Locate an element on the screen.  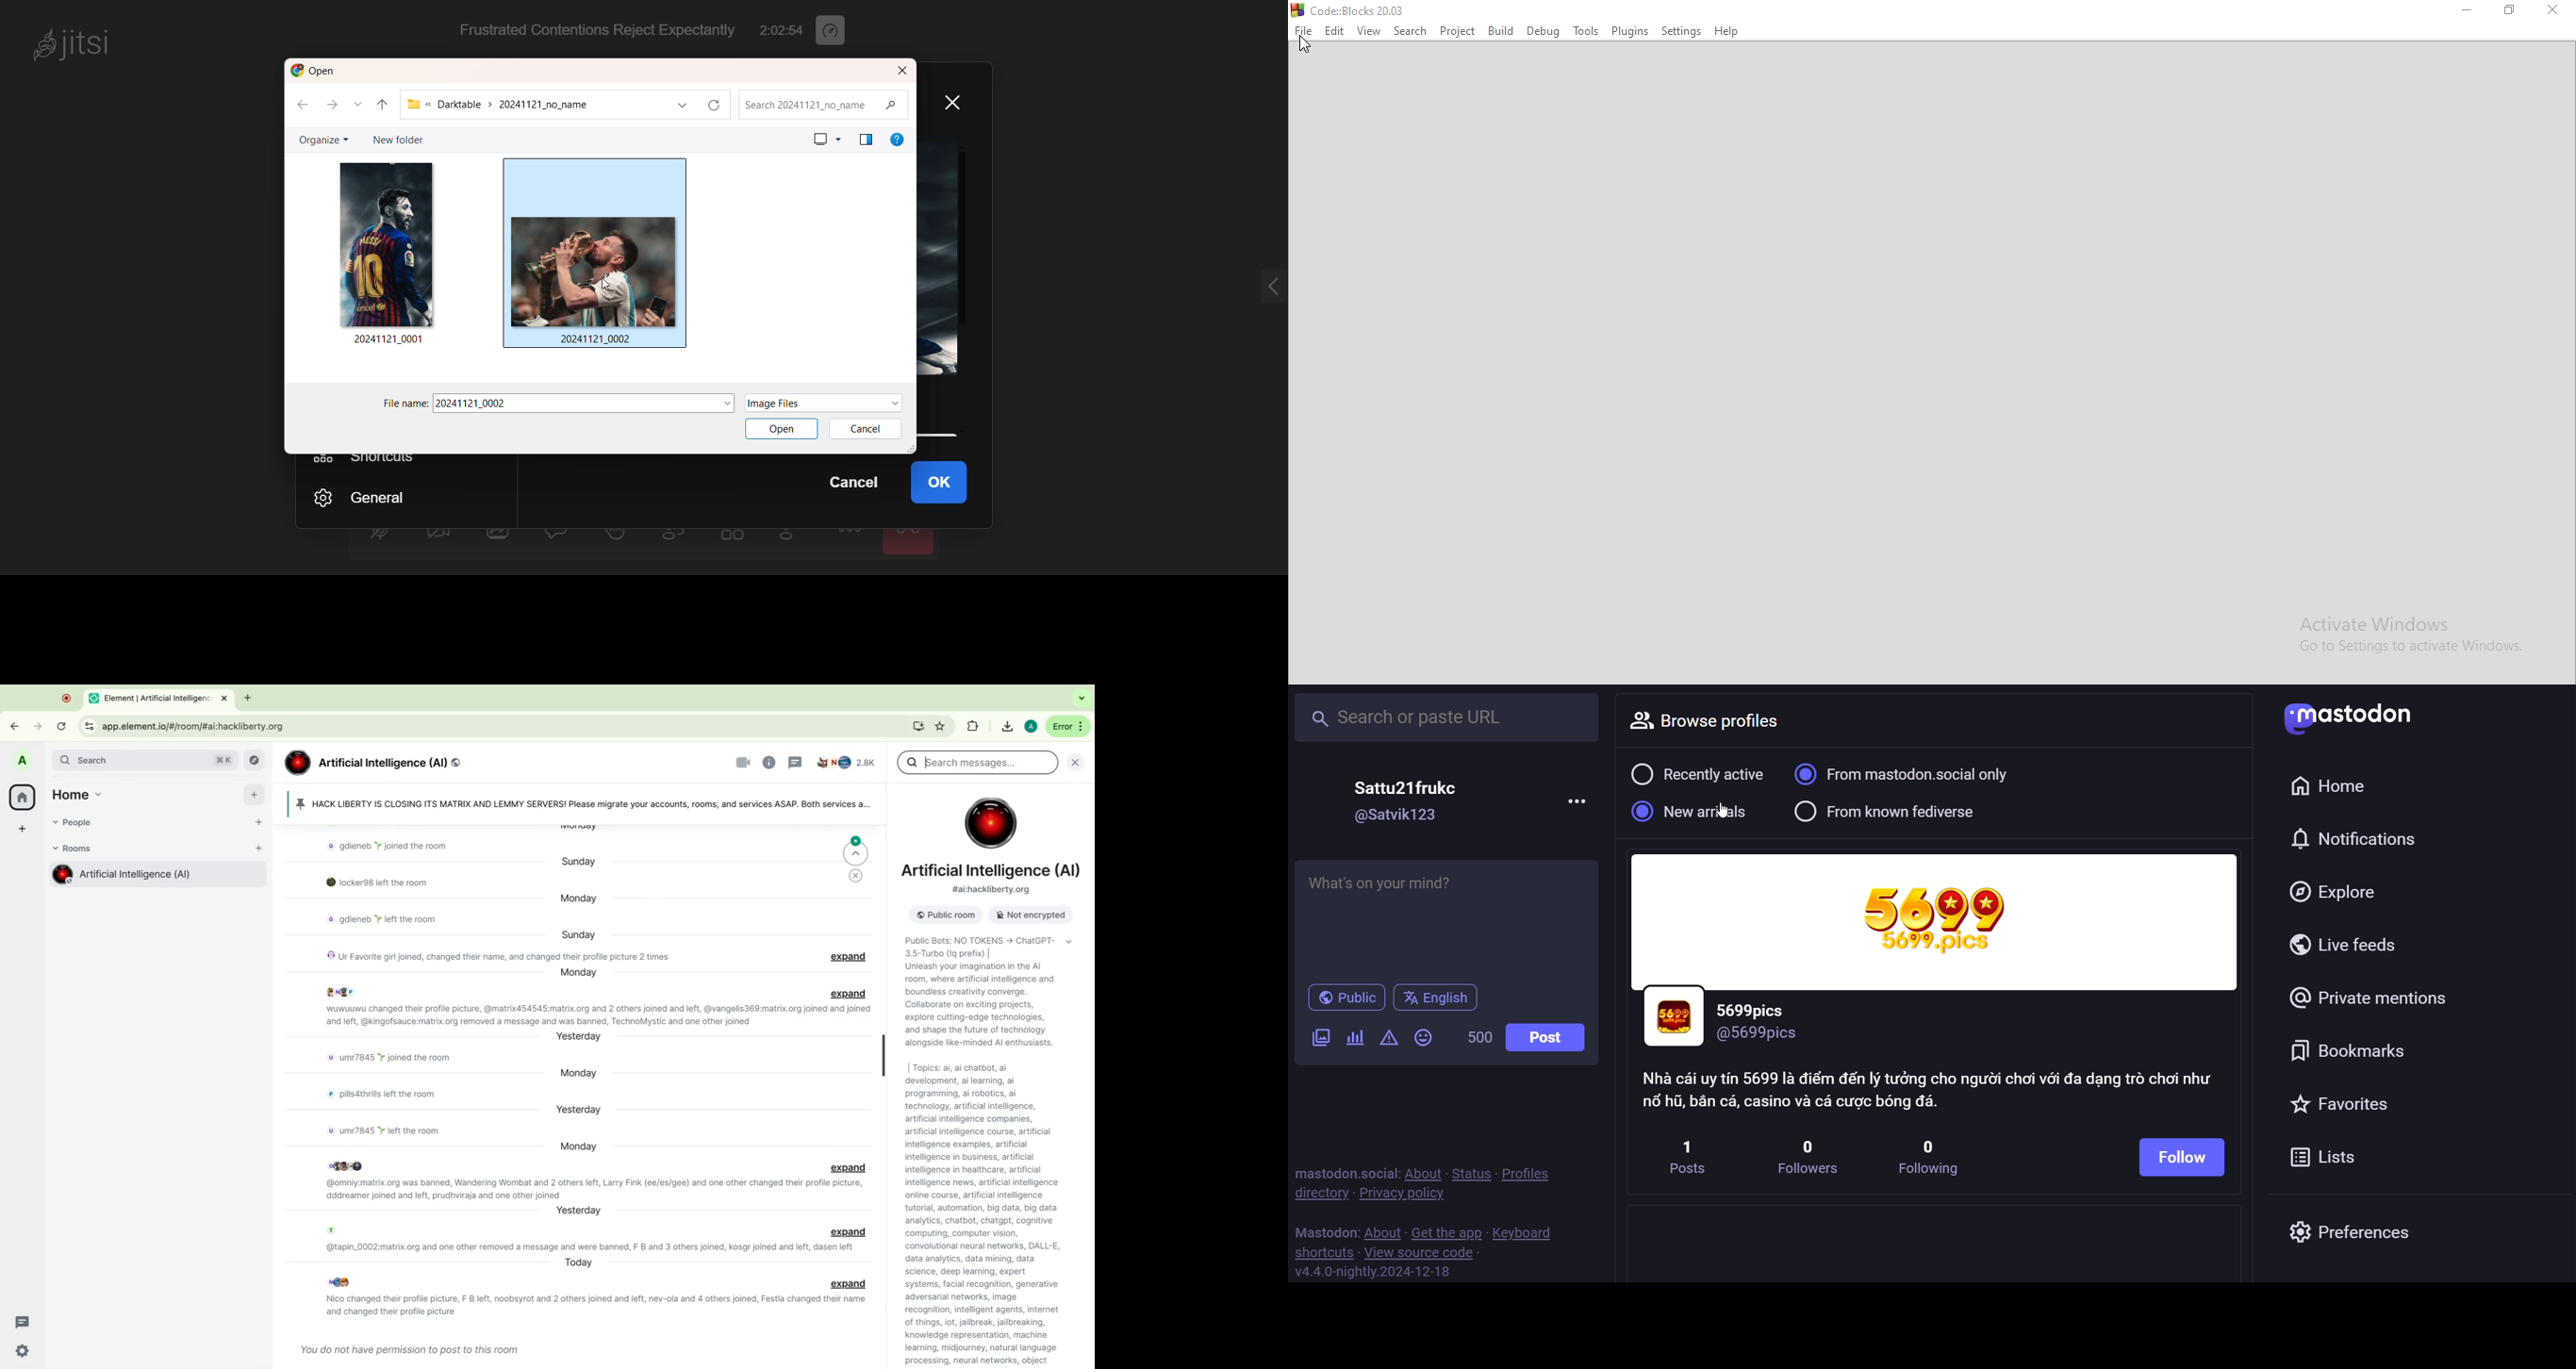
image/video is located at coordinates (1319, 1038).